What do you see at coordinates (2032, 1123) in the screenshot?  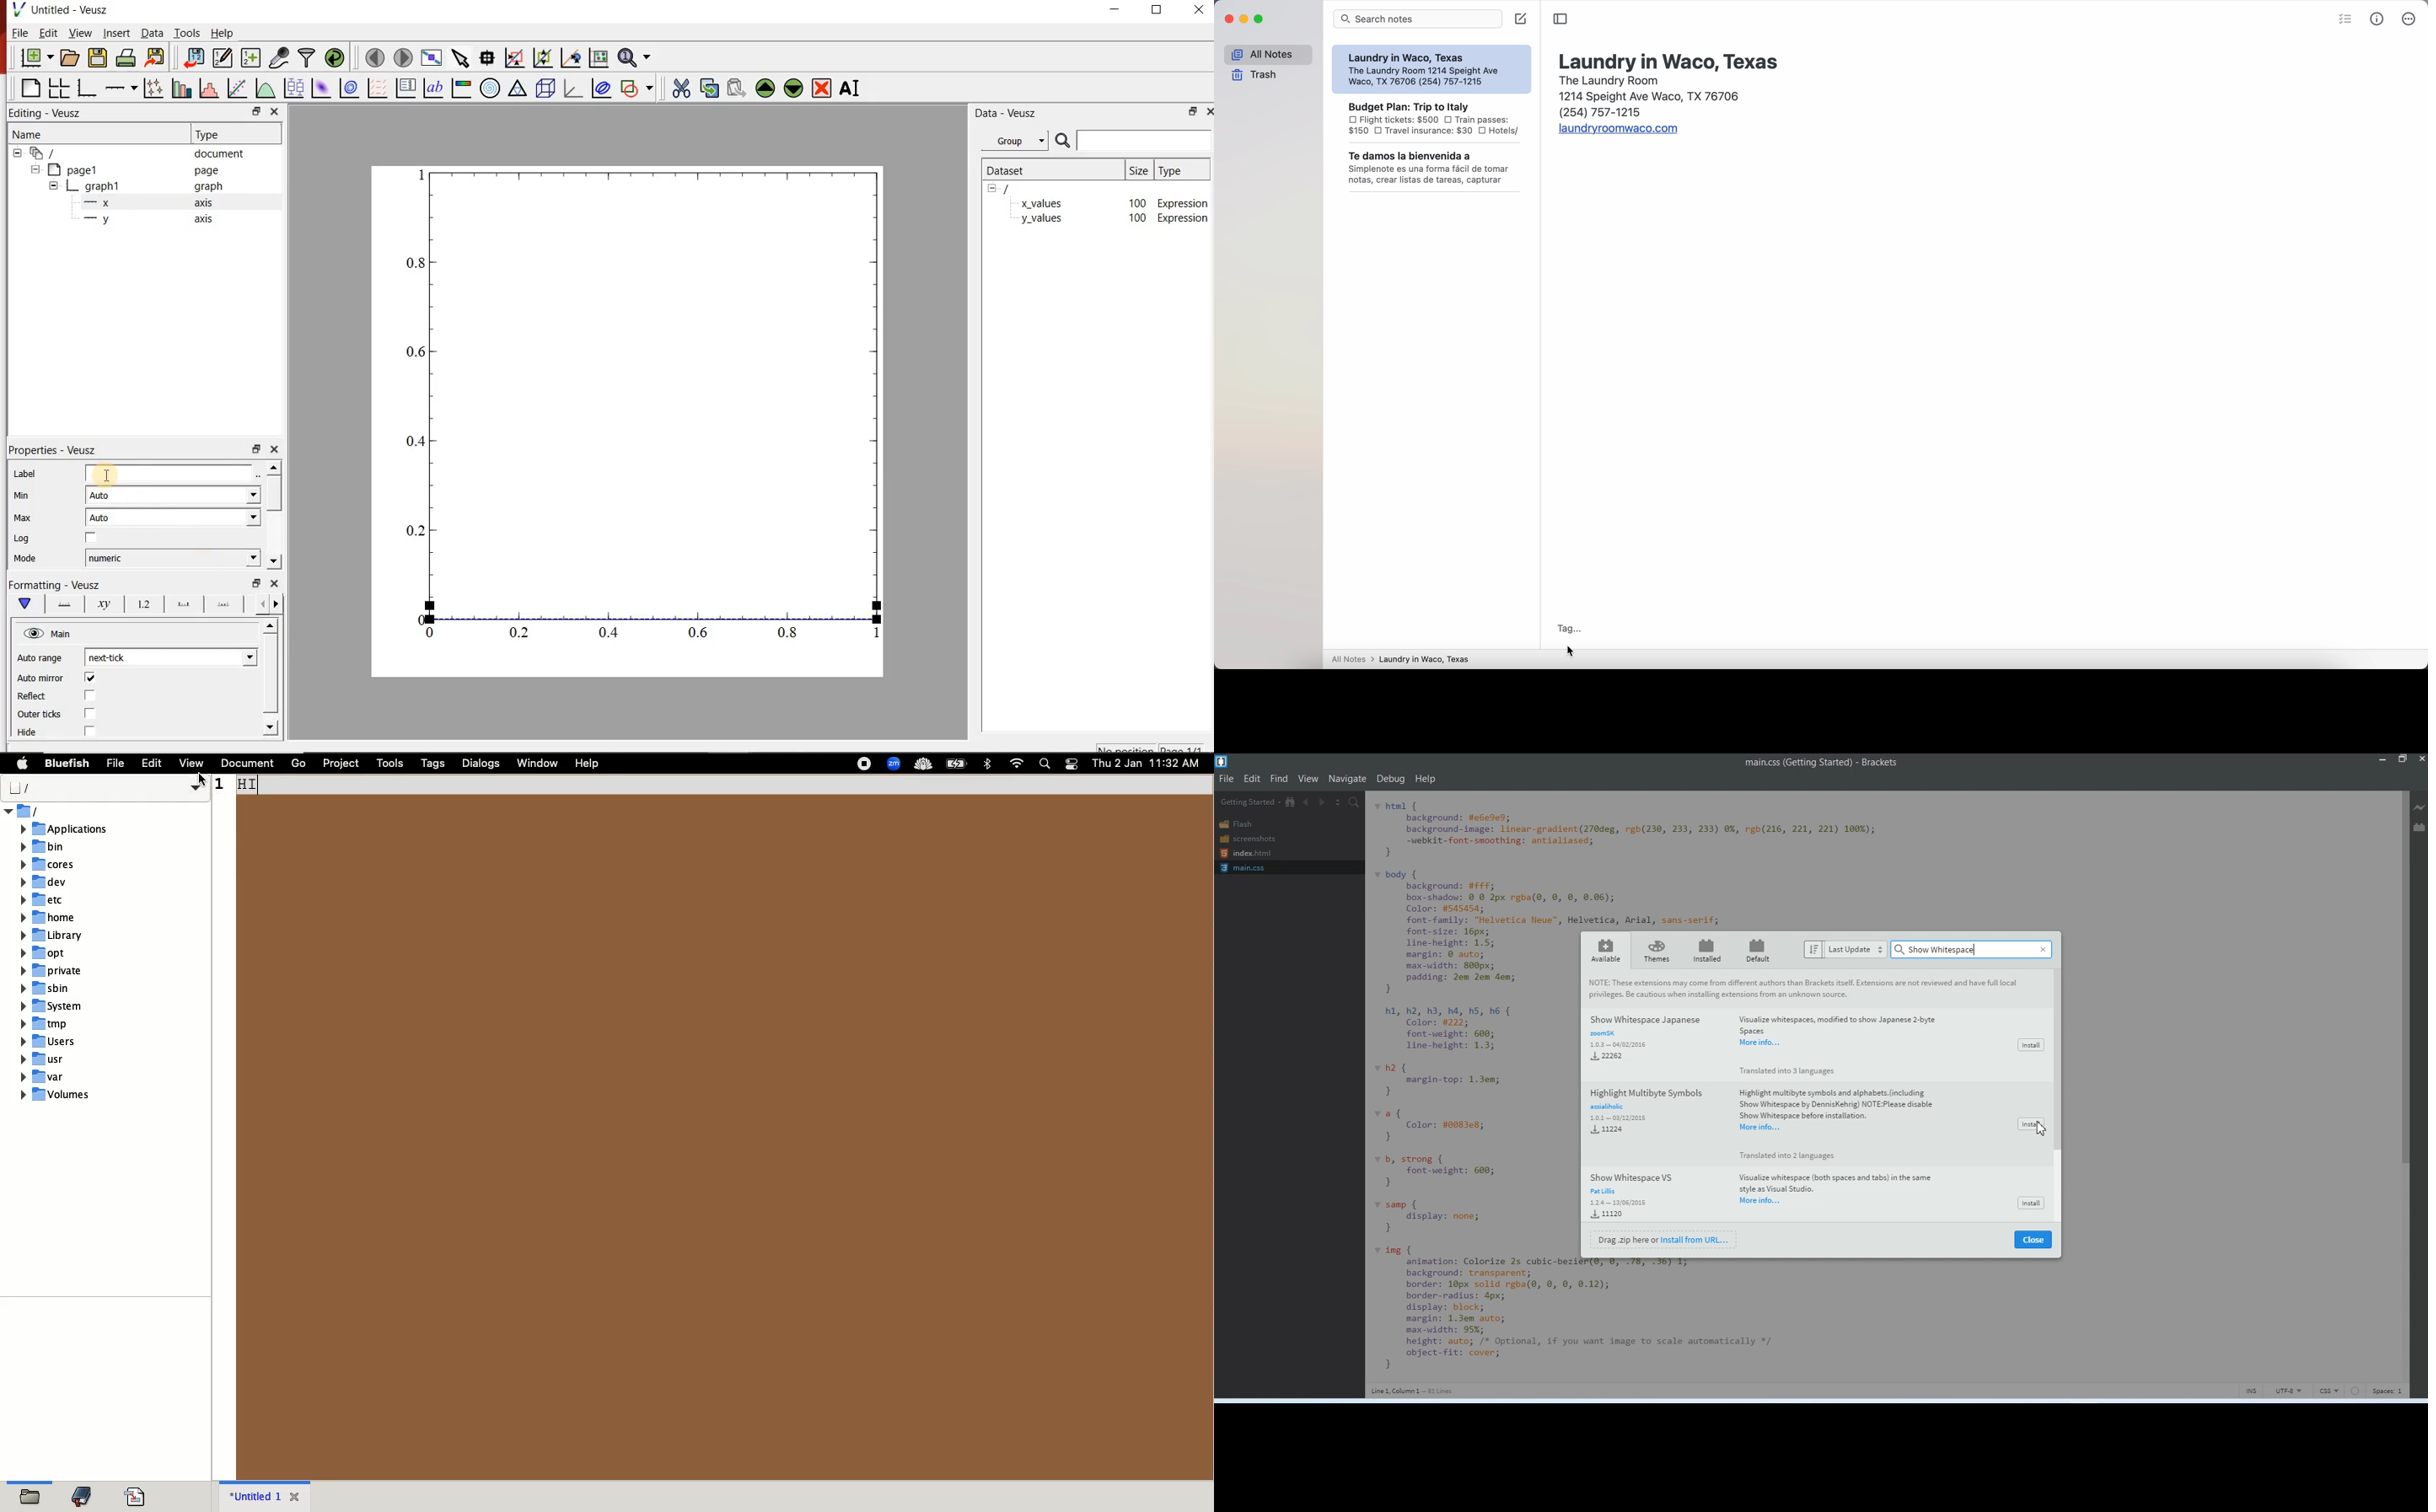 I see `Install` at bounding box center [2032, 1123].